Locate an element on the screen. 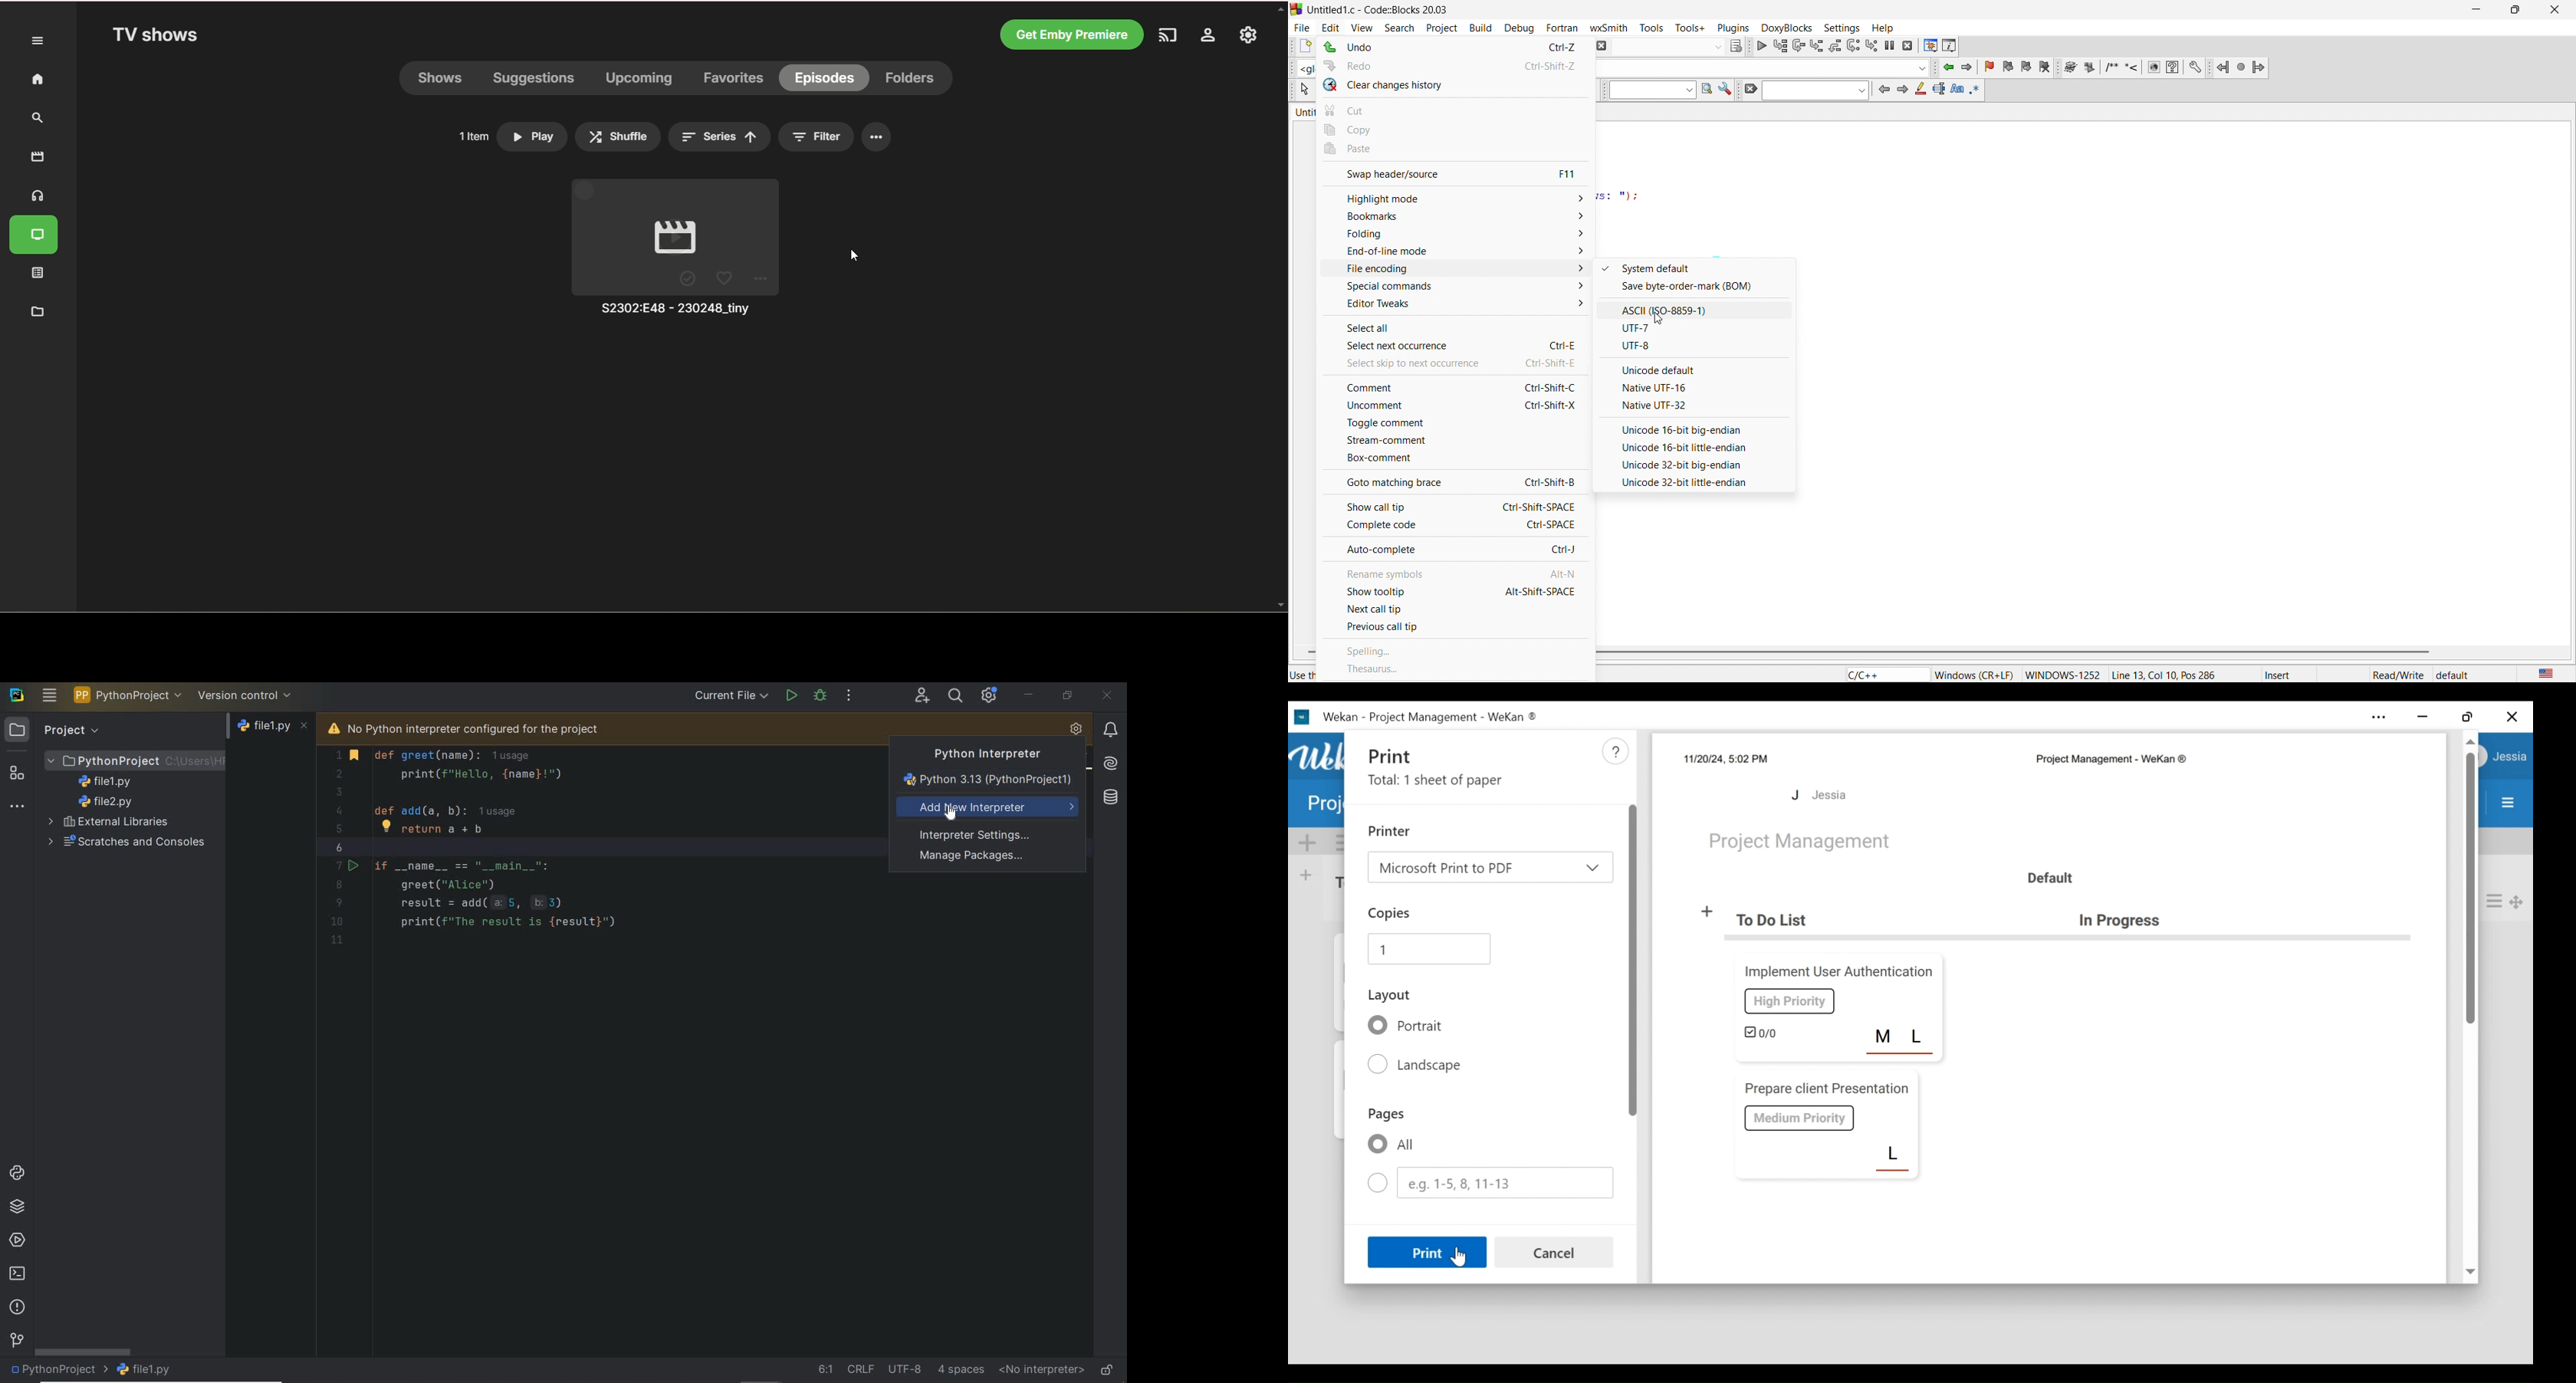 The height and width of the screenshot is (1400, 2576). codes is located at coordinates (592, 868).